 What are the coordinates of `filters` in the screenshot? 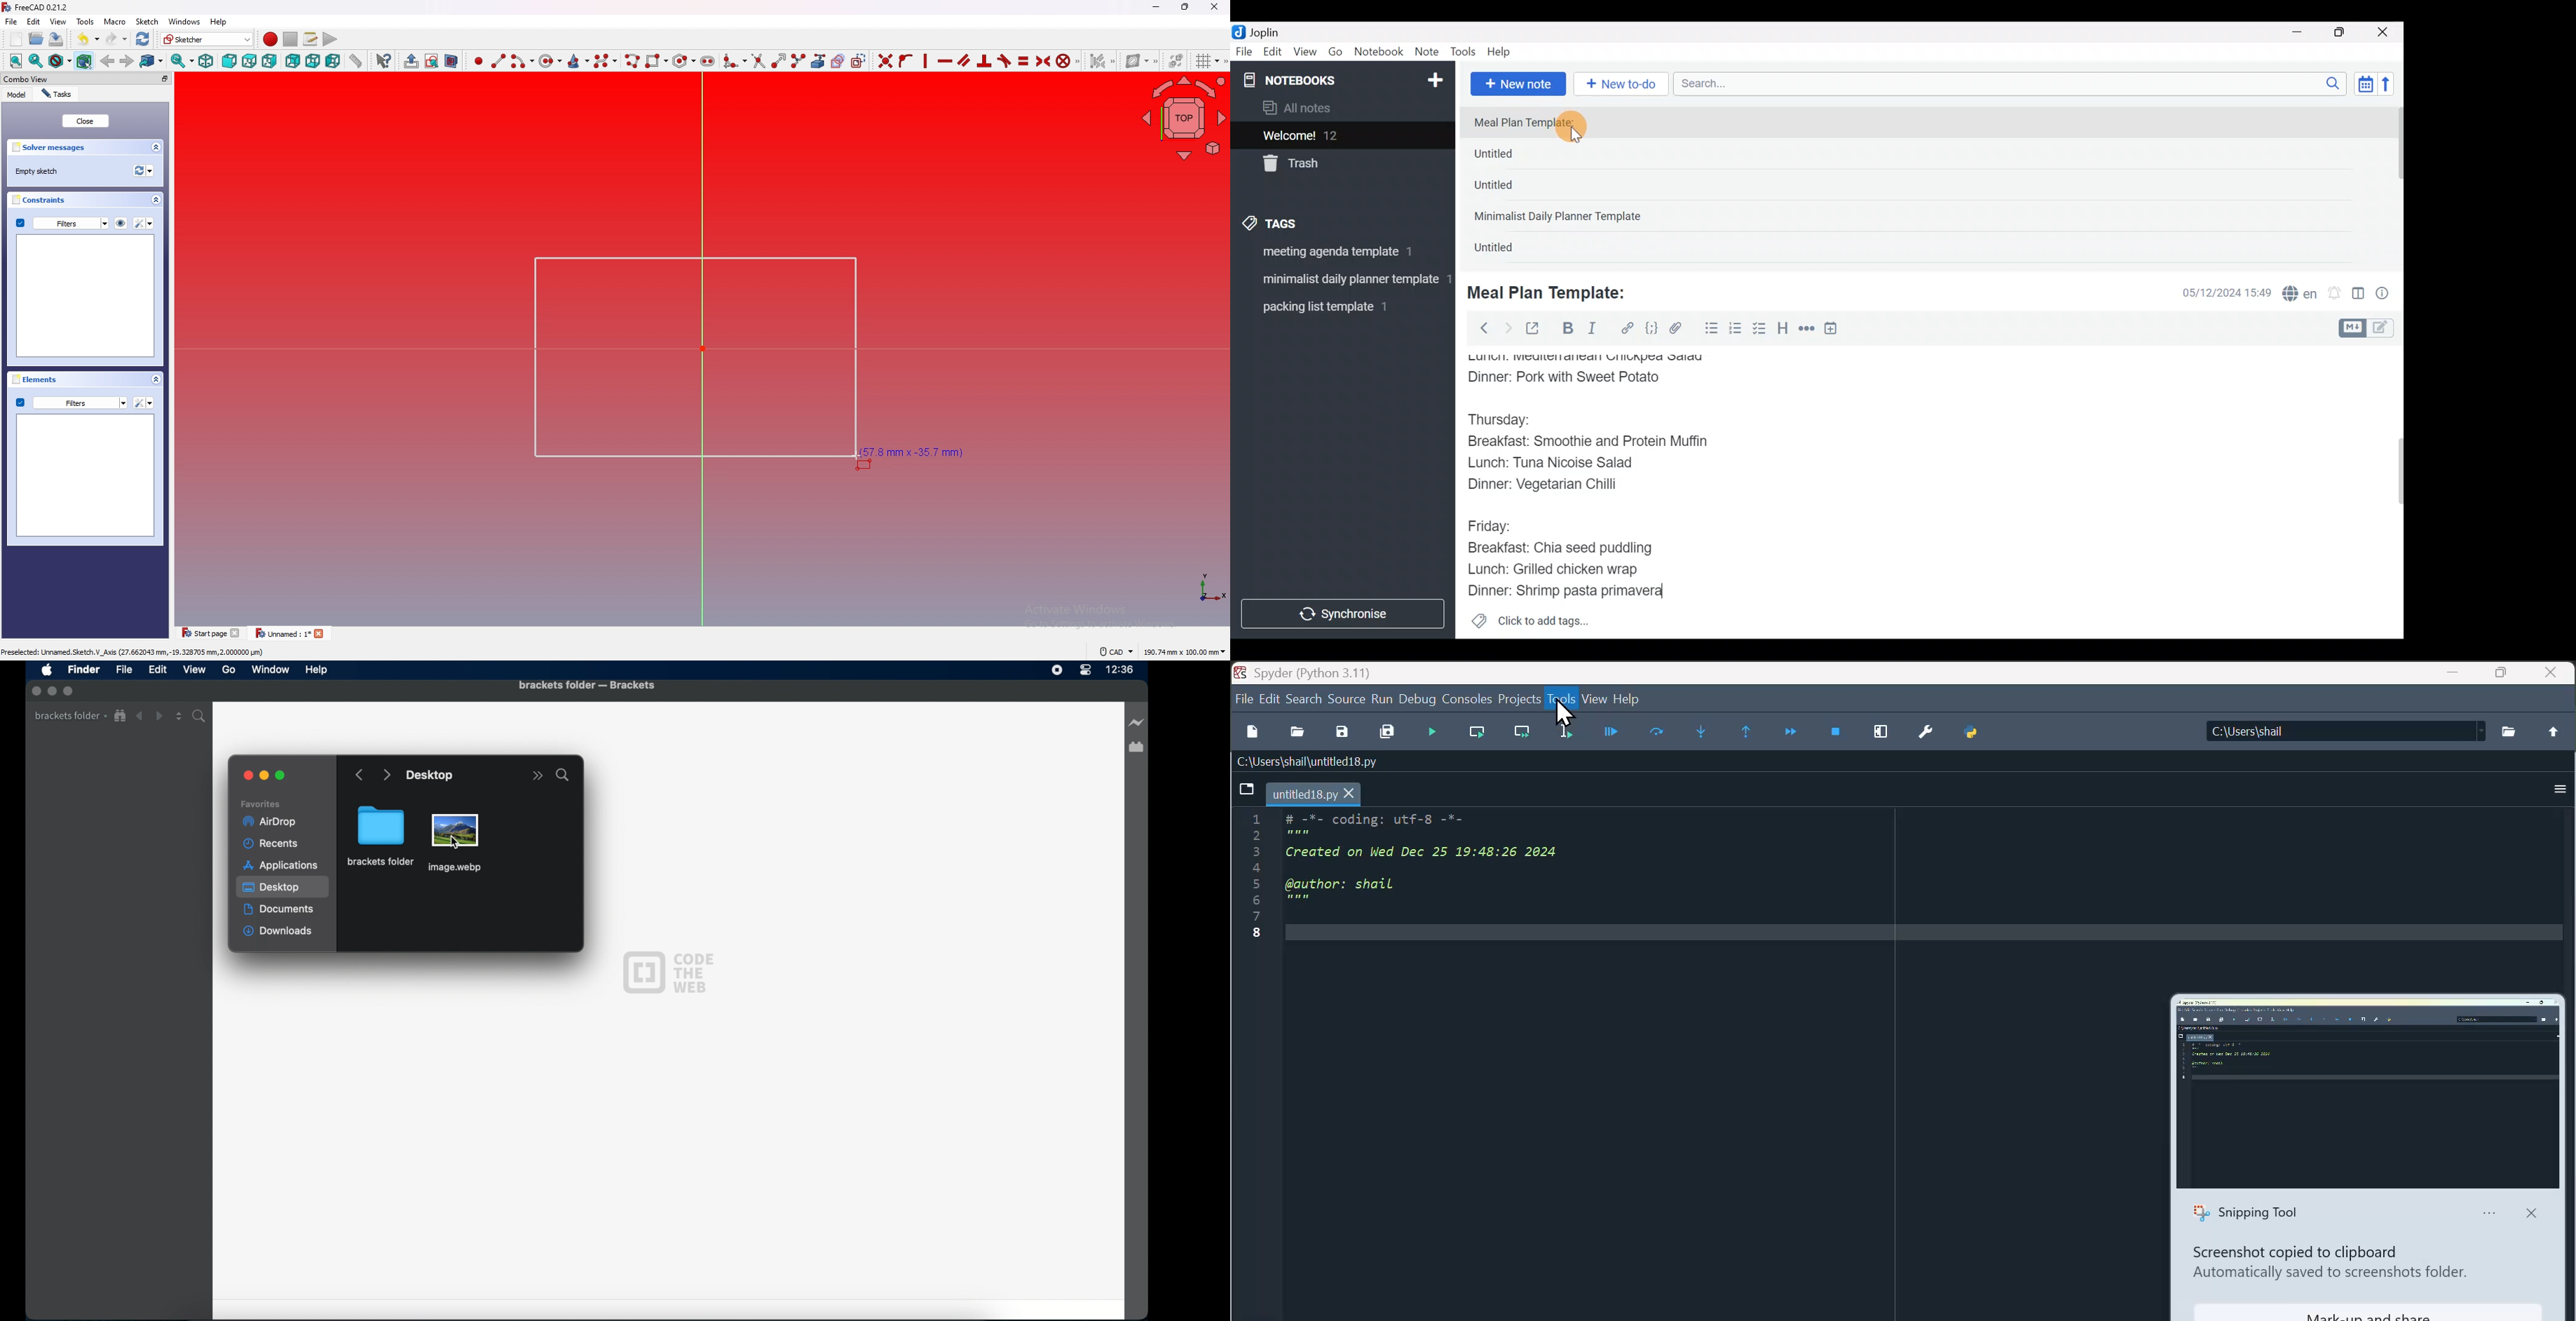 It's located at (62, 223).